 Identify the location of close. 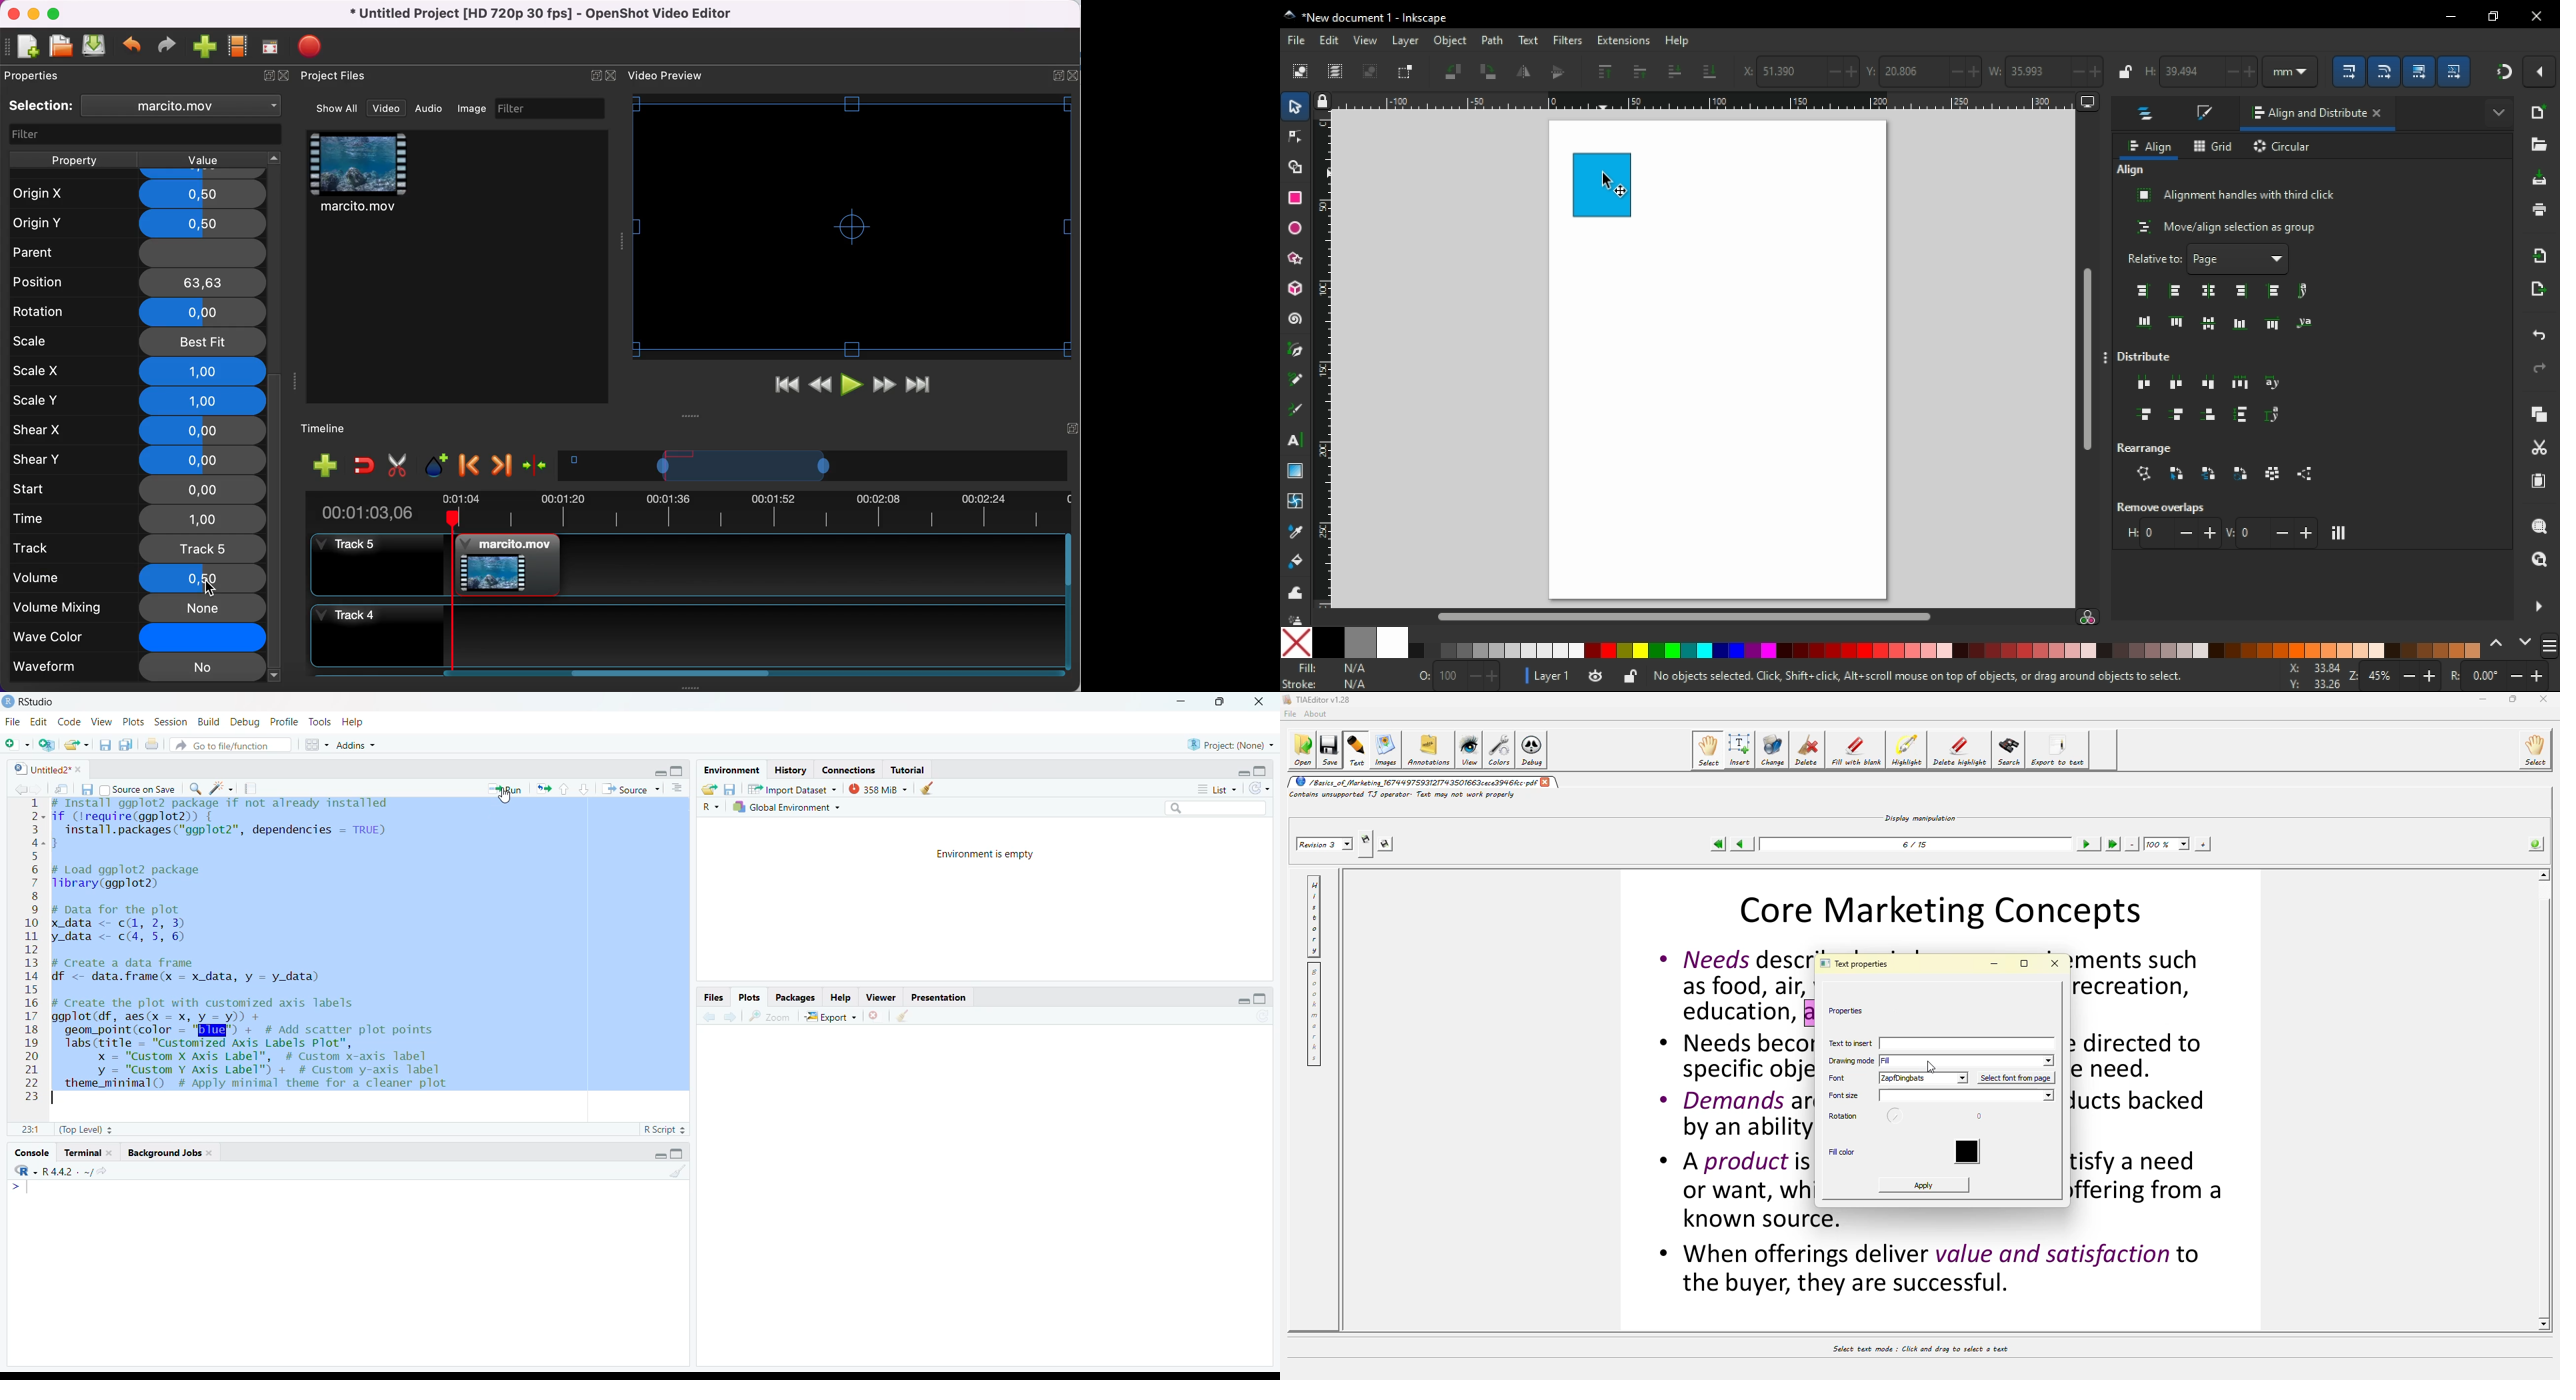
(877, 1018).